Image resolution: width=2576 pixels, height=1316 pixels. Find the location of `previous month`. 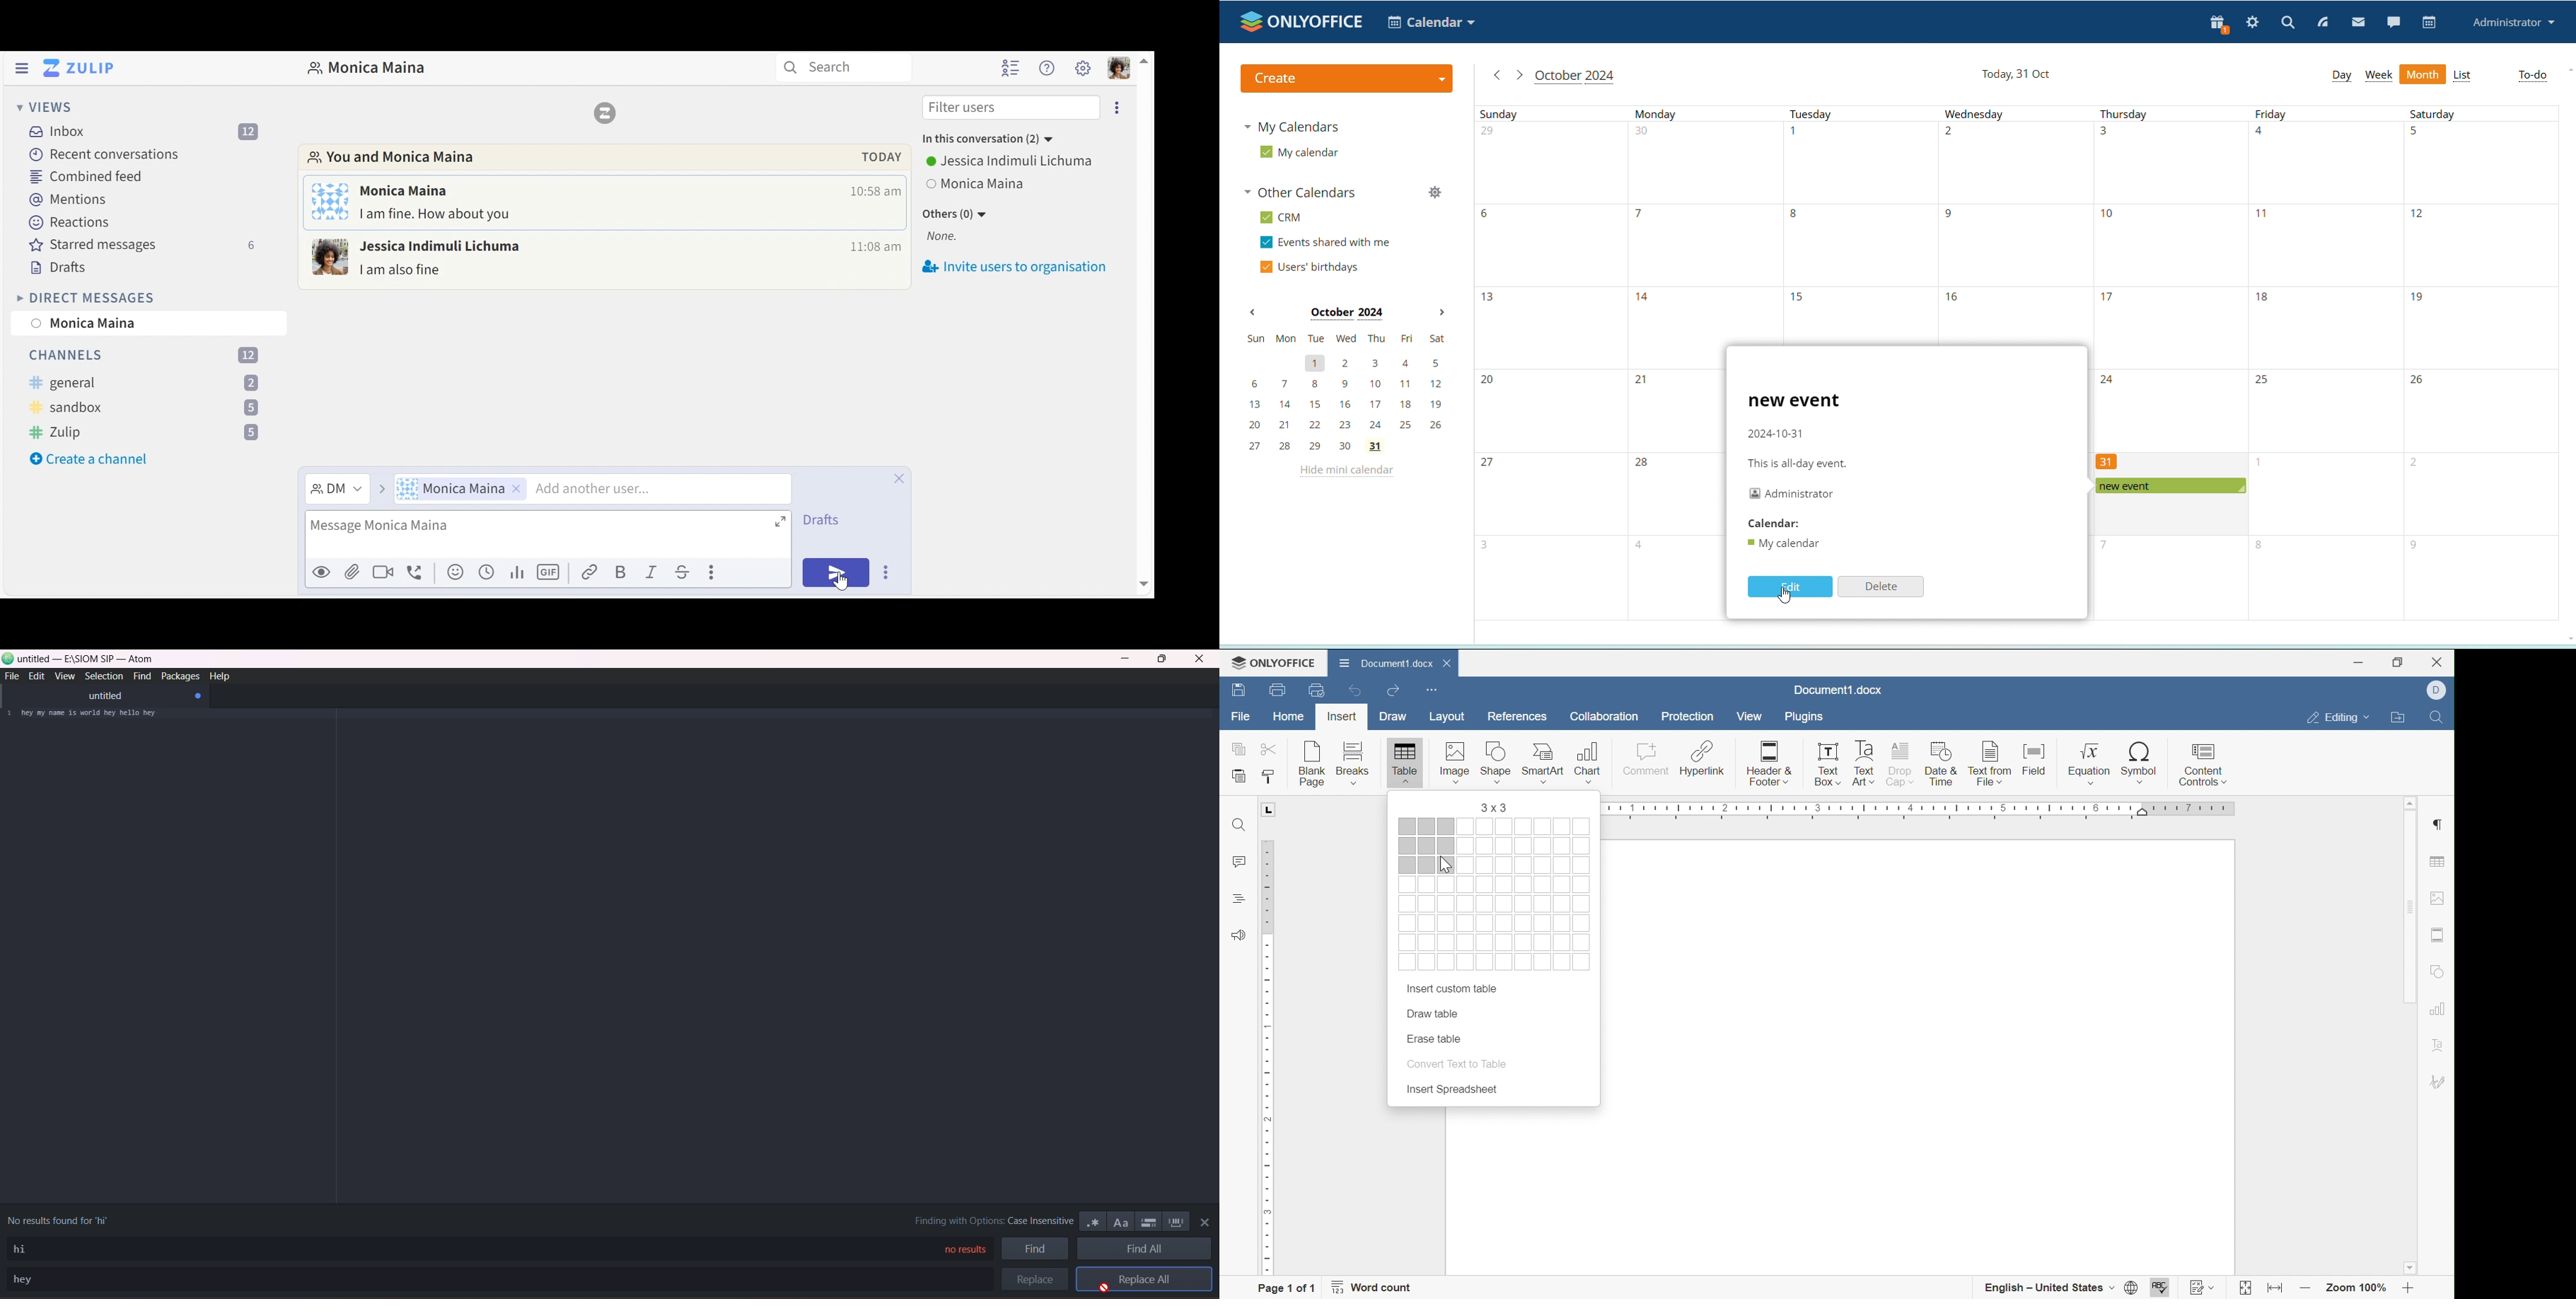

previous month is located at coordinates (1253, 313).